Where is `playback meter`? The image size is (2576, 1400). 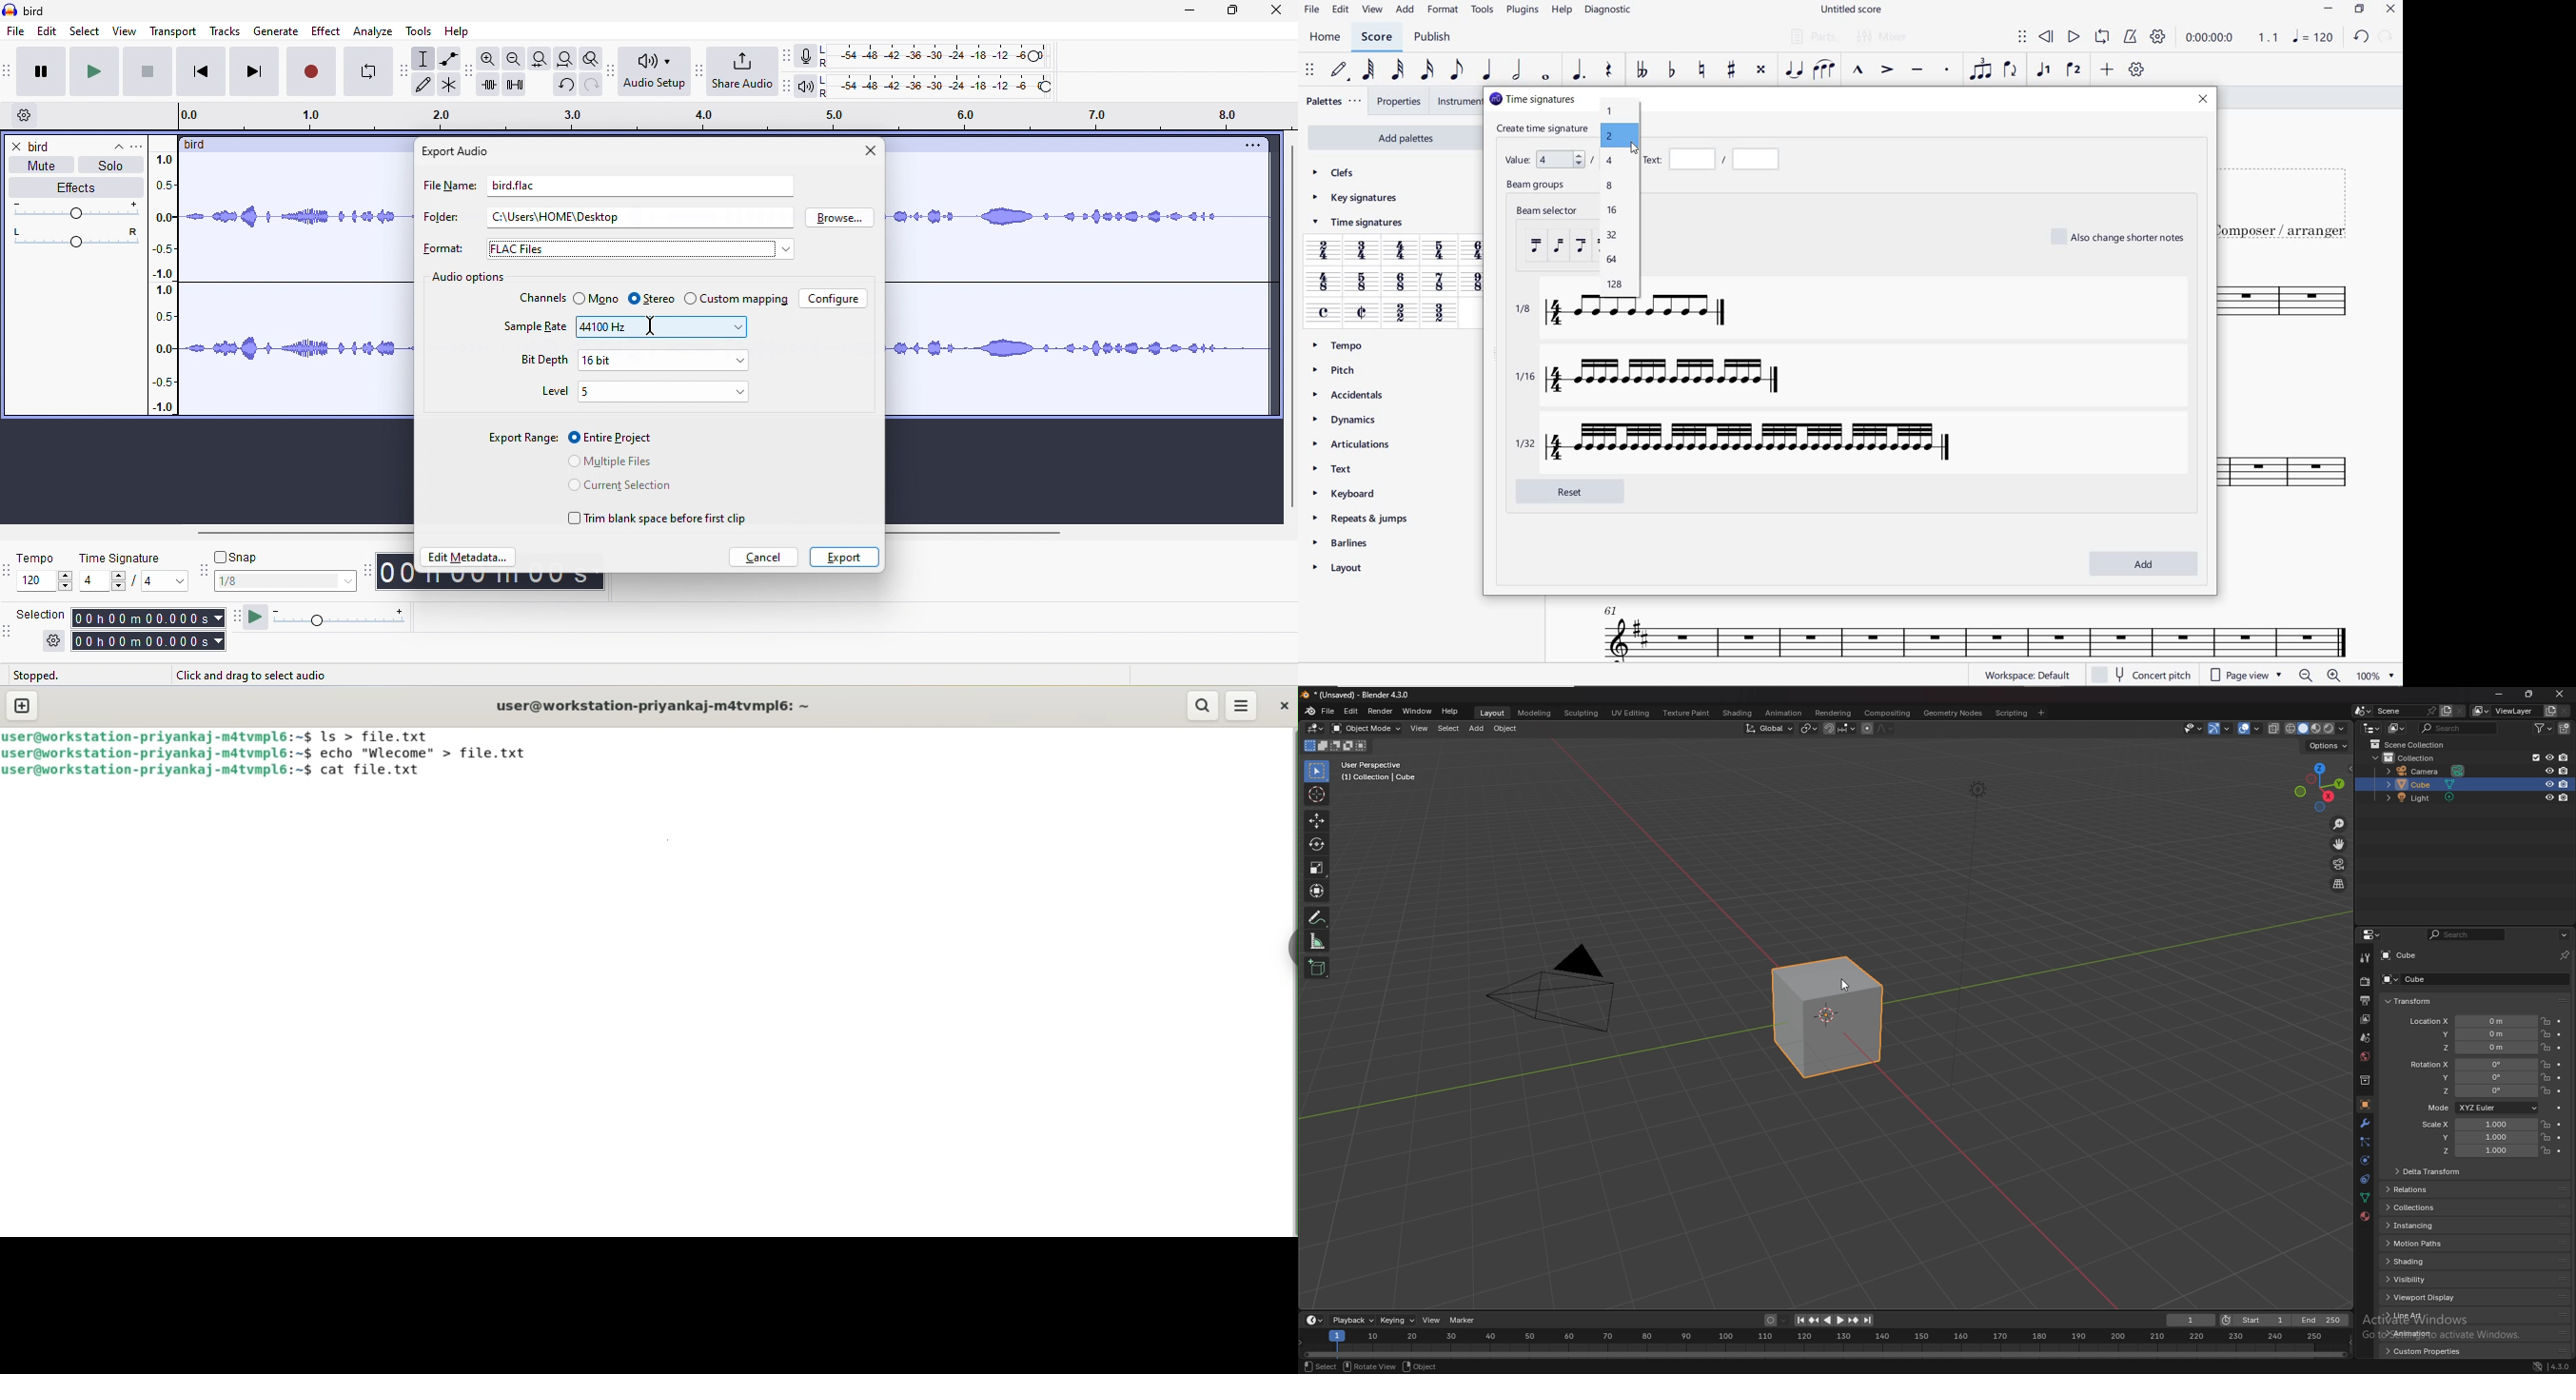 playback meter is located at coordinates (806, 88).